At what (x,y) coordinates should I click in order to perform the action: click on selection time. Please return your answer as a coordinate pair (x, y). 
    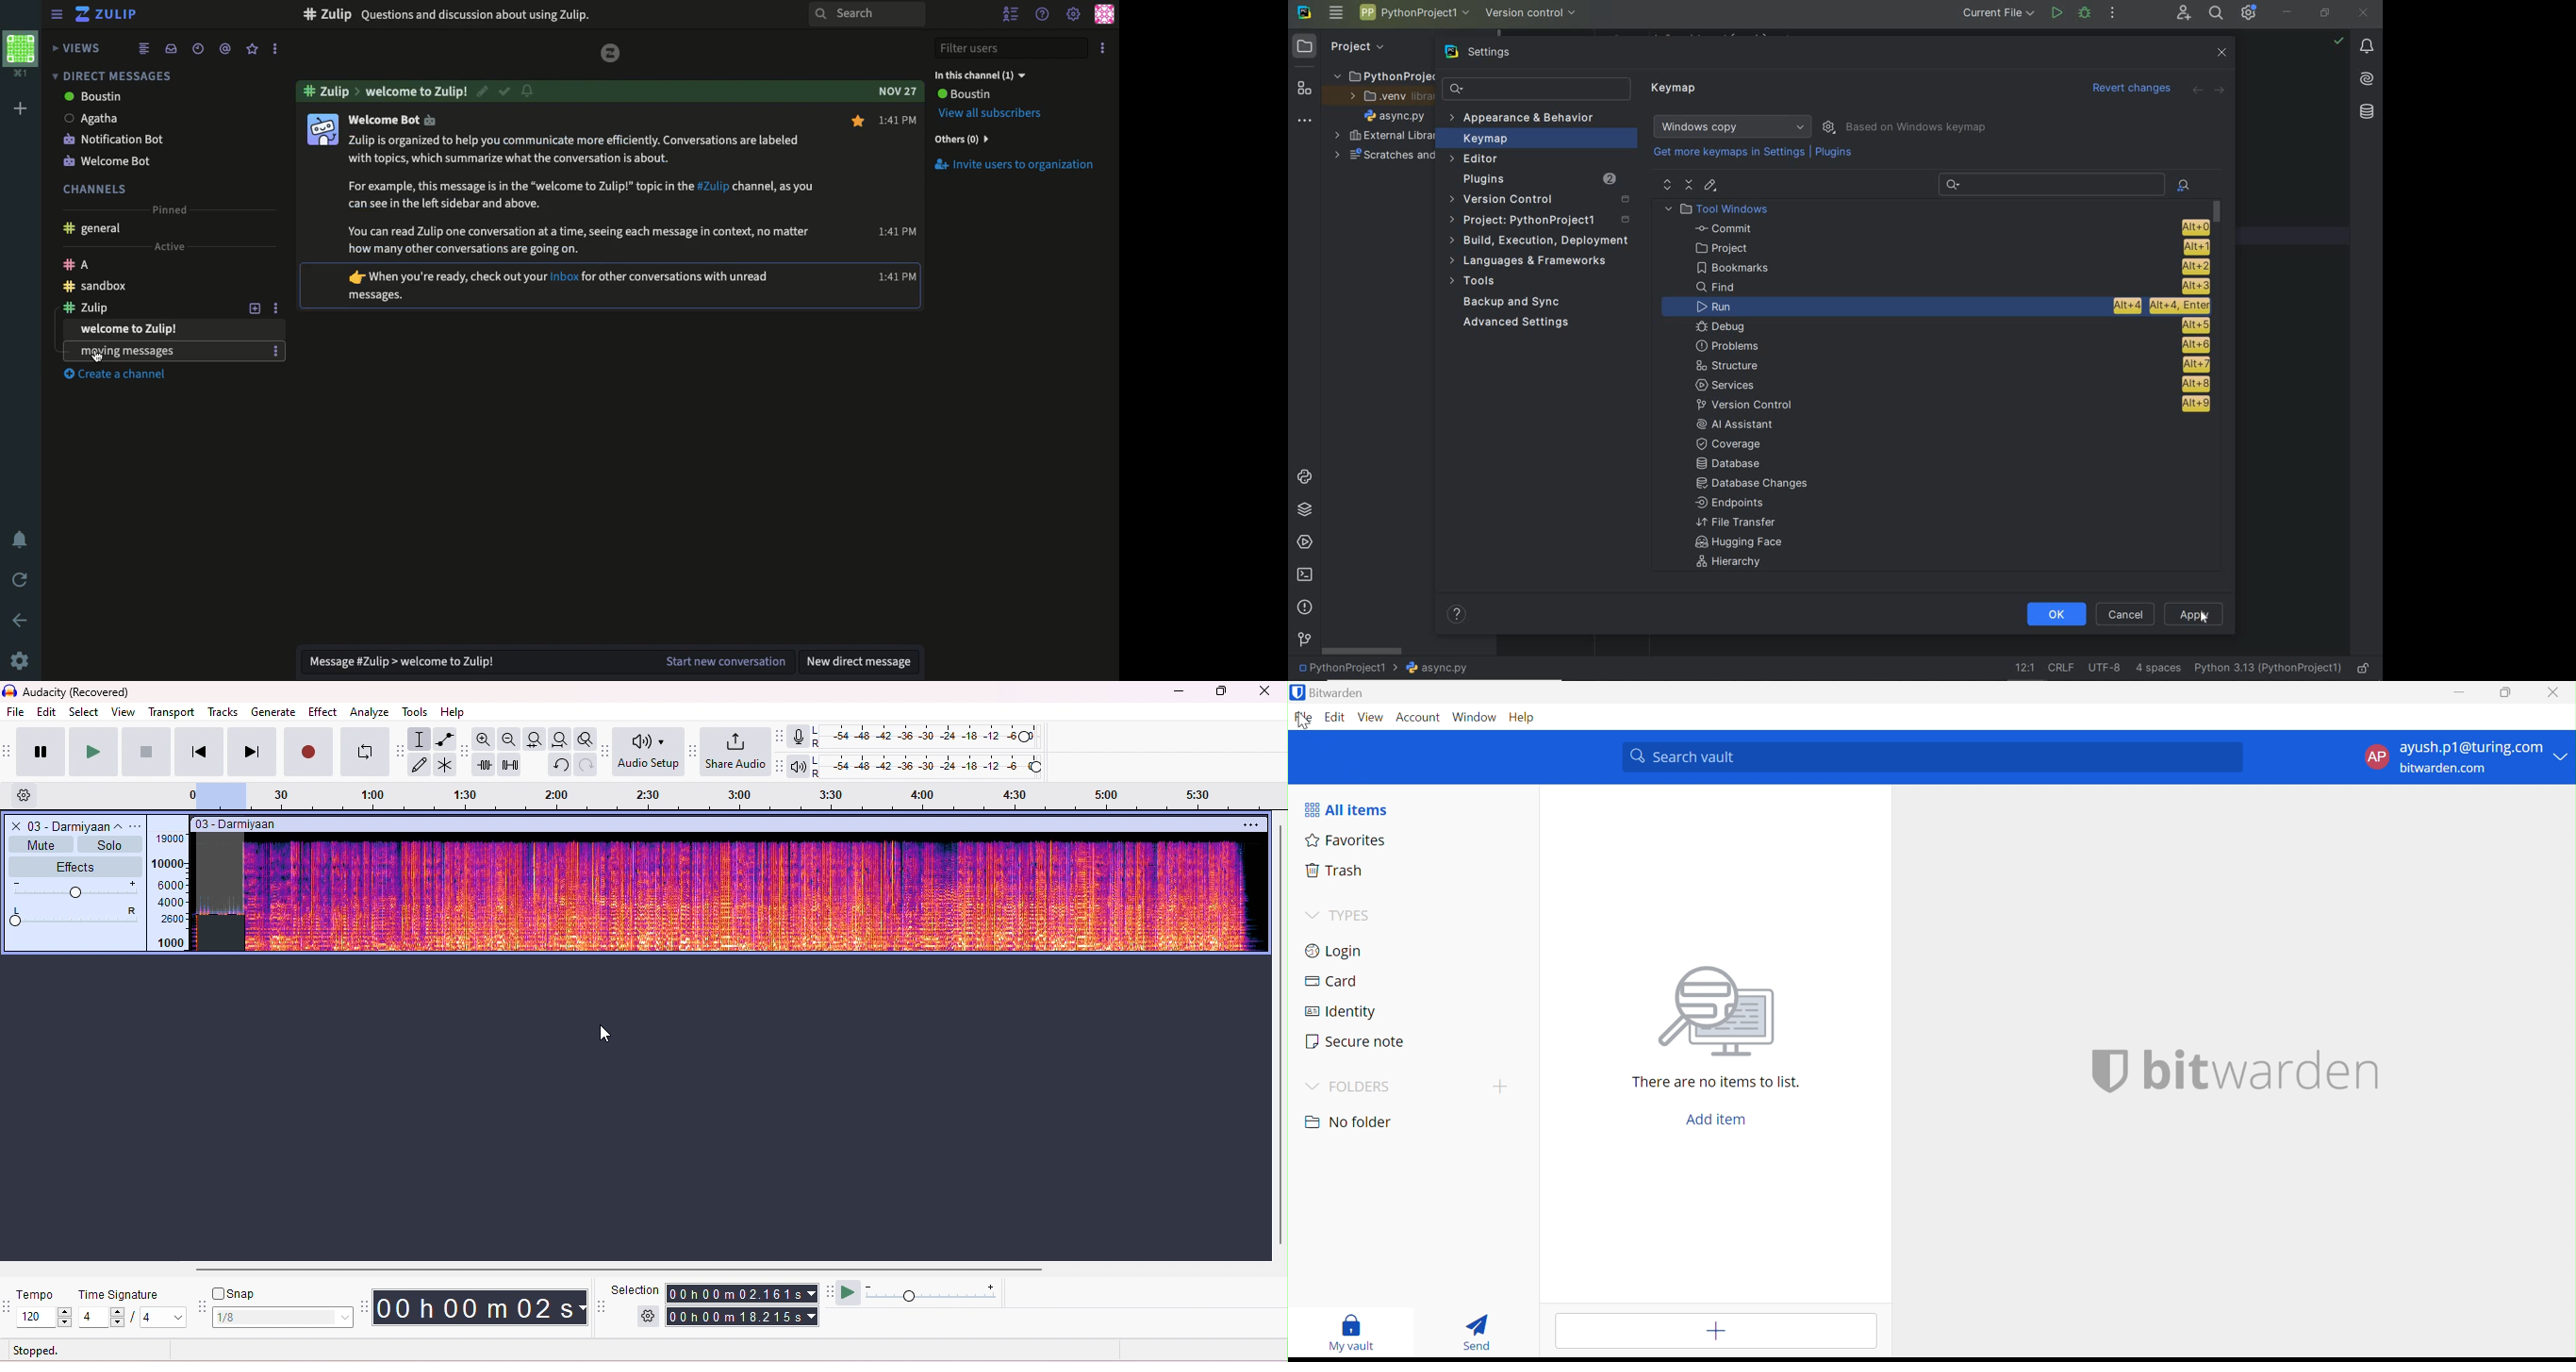
    Looking at the image, I should click on (744, 1293).